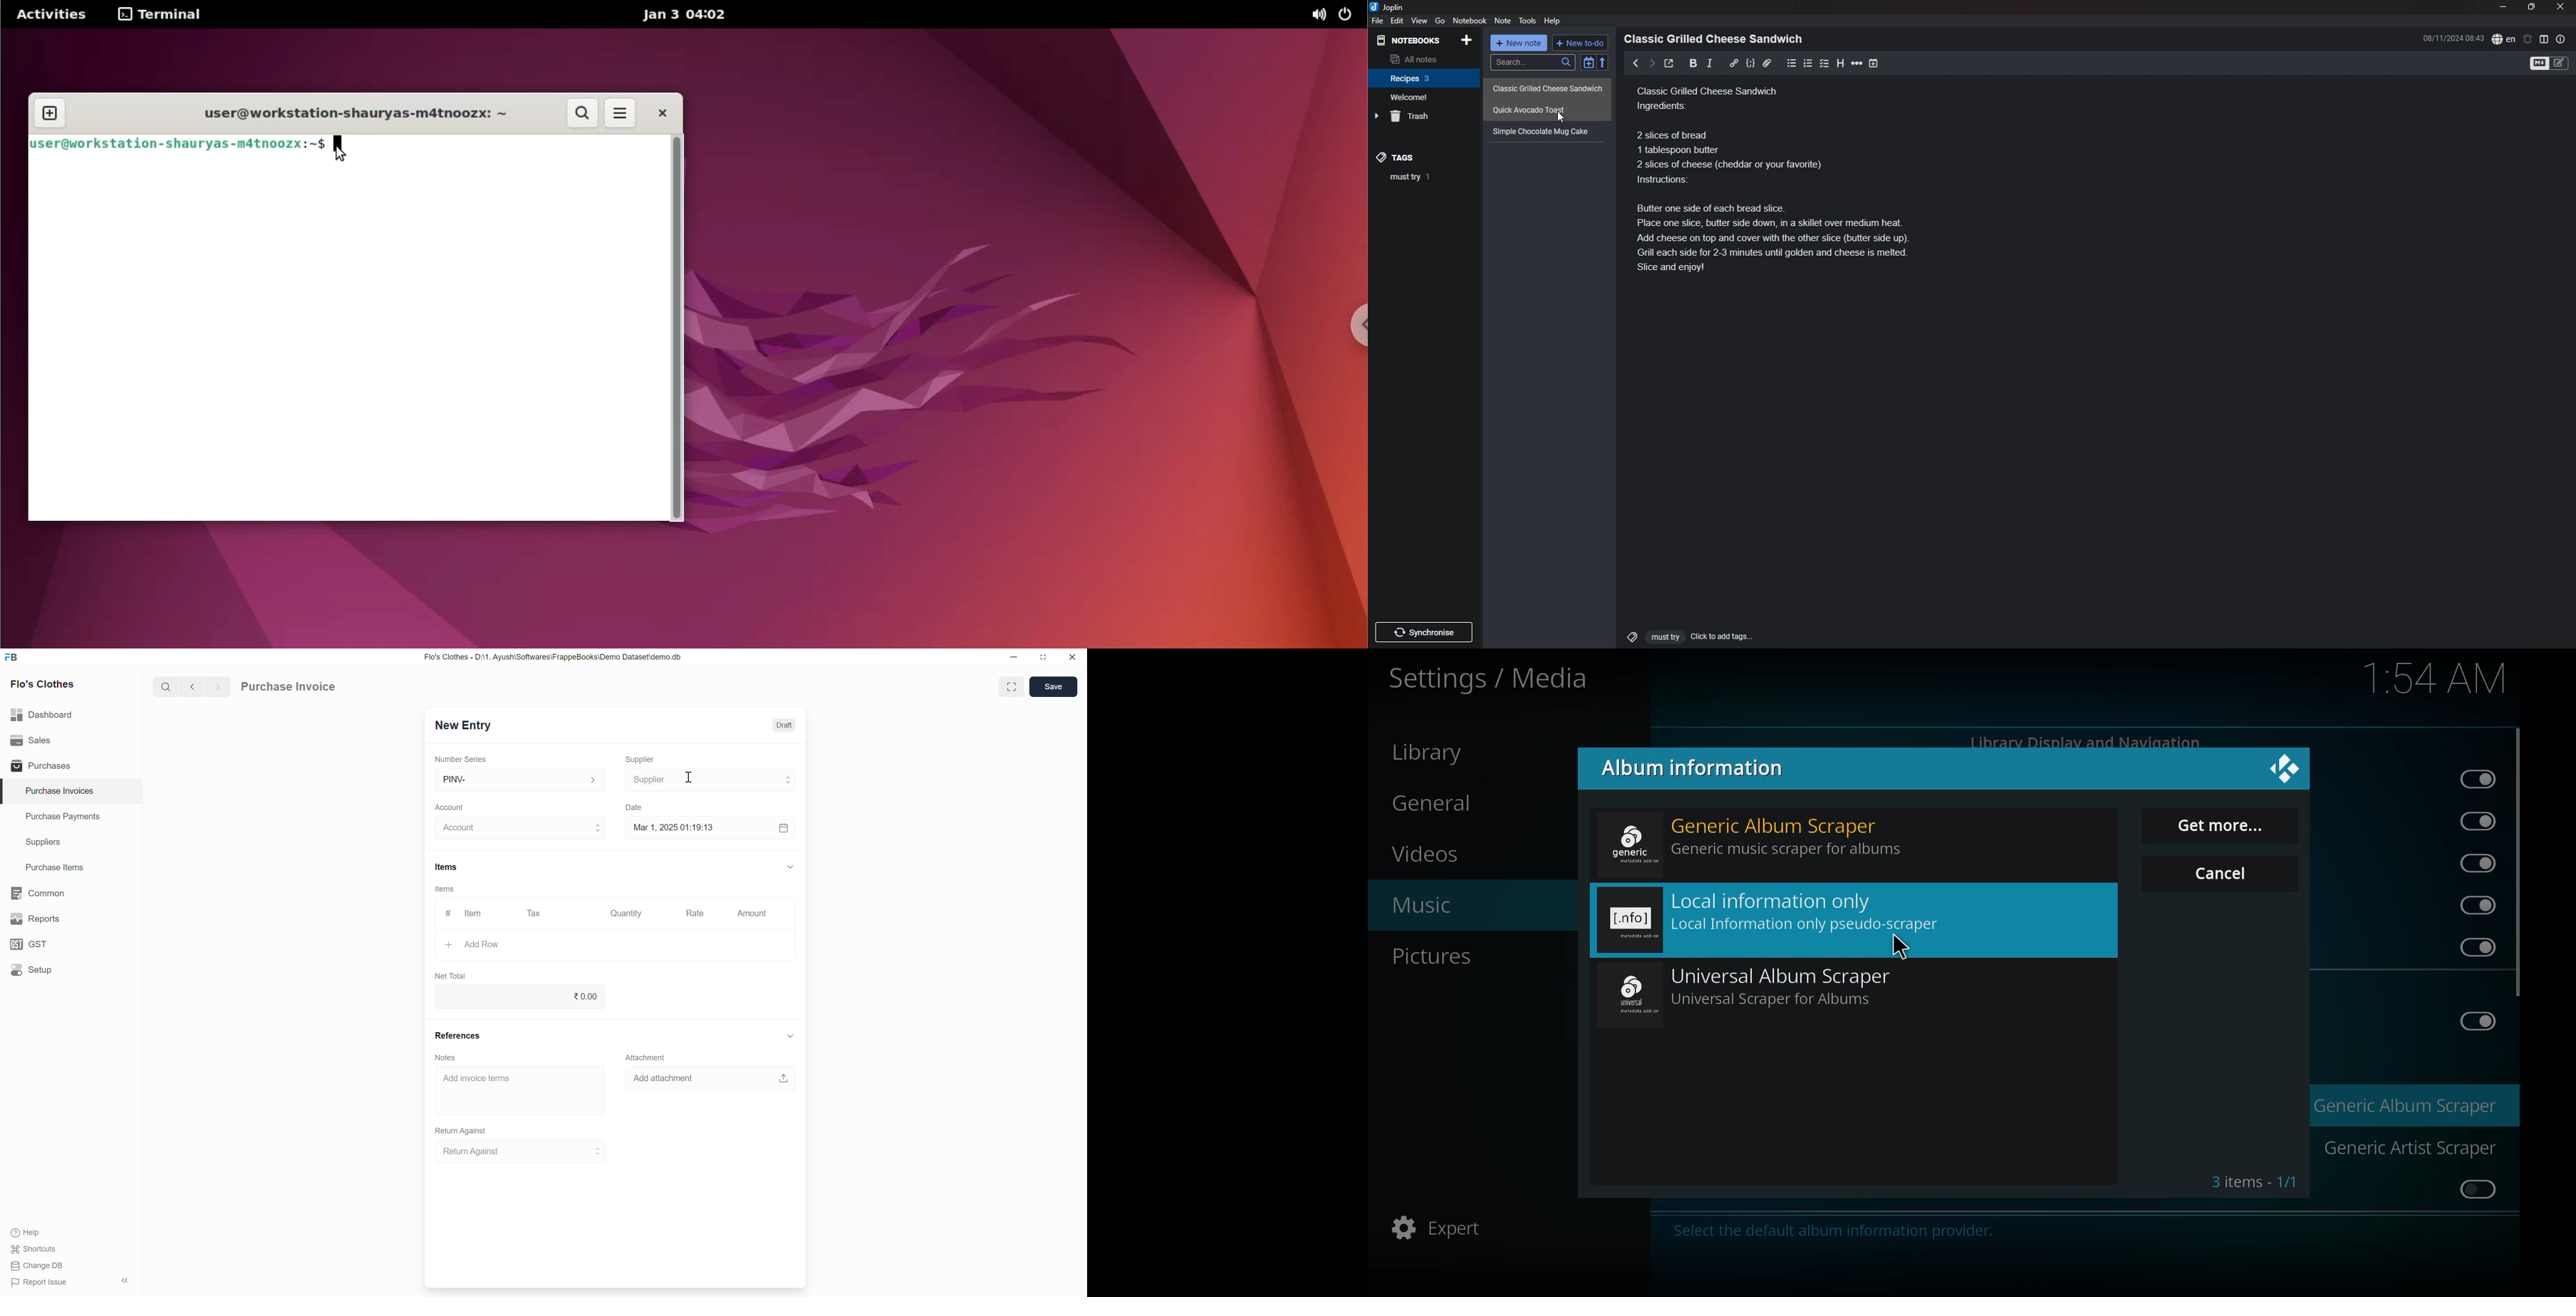 The height and width of the screenshot is (1316, 2576). Describe the element at coordinates (1406, 157) in the screenshot. I see `tags` at that location.